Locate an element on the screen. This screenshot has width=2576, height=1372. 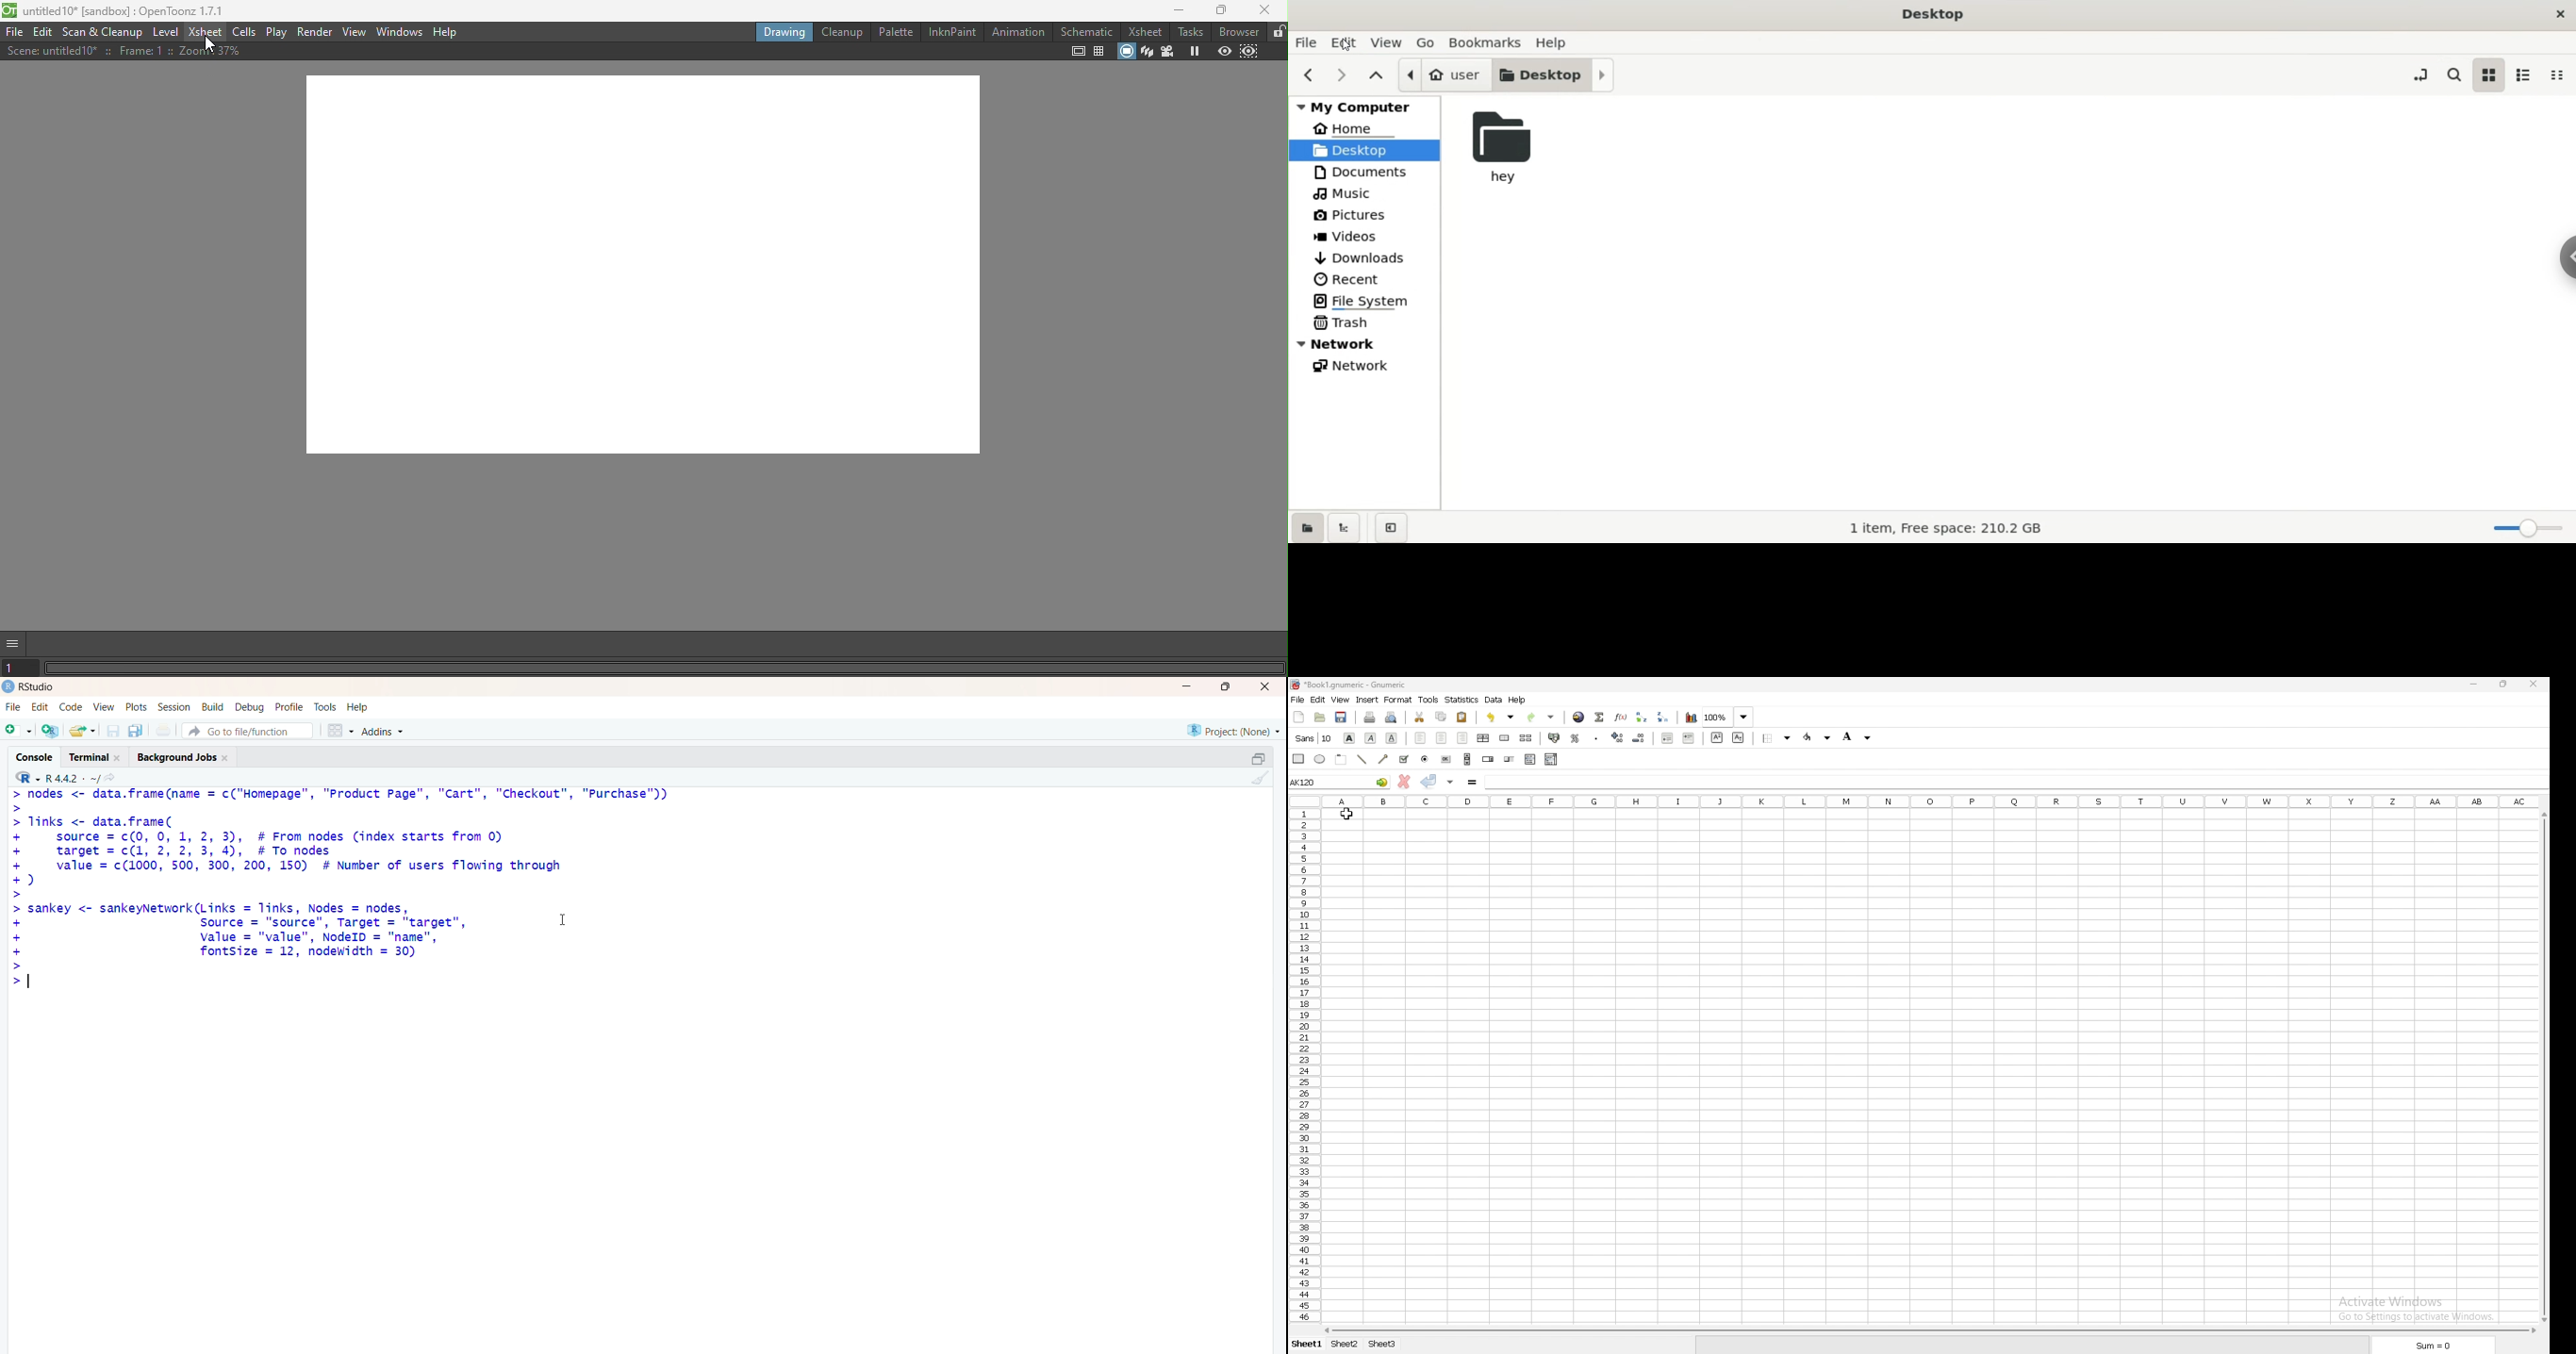
Close is located at coordinates (1266, 12).